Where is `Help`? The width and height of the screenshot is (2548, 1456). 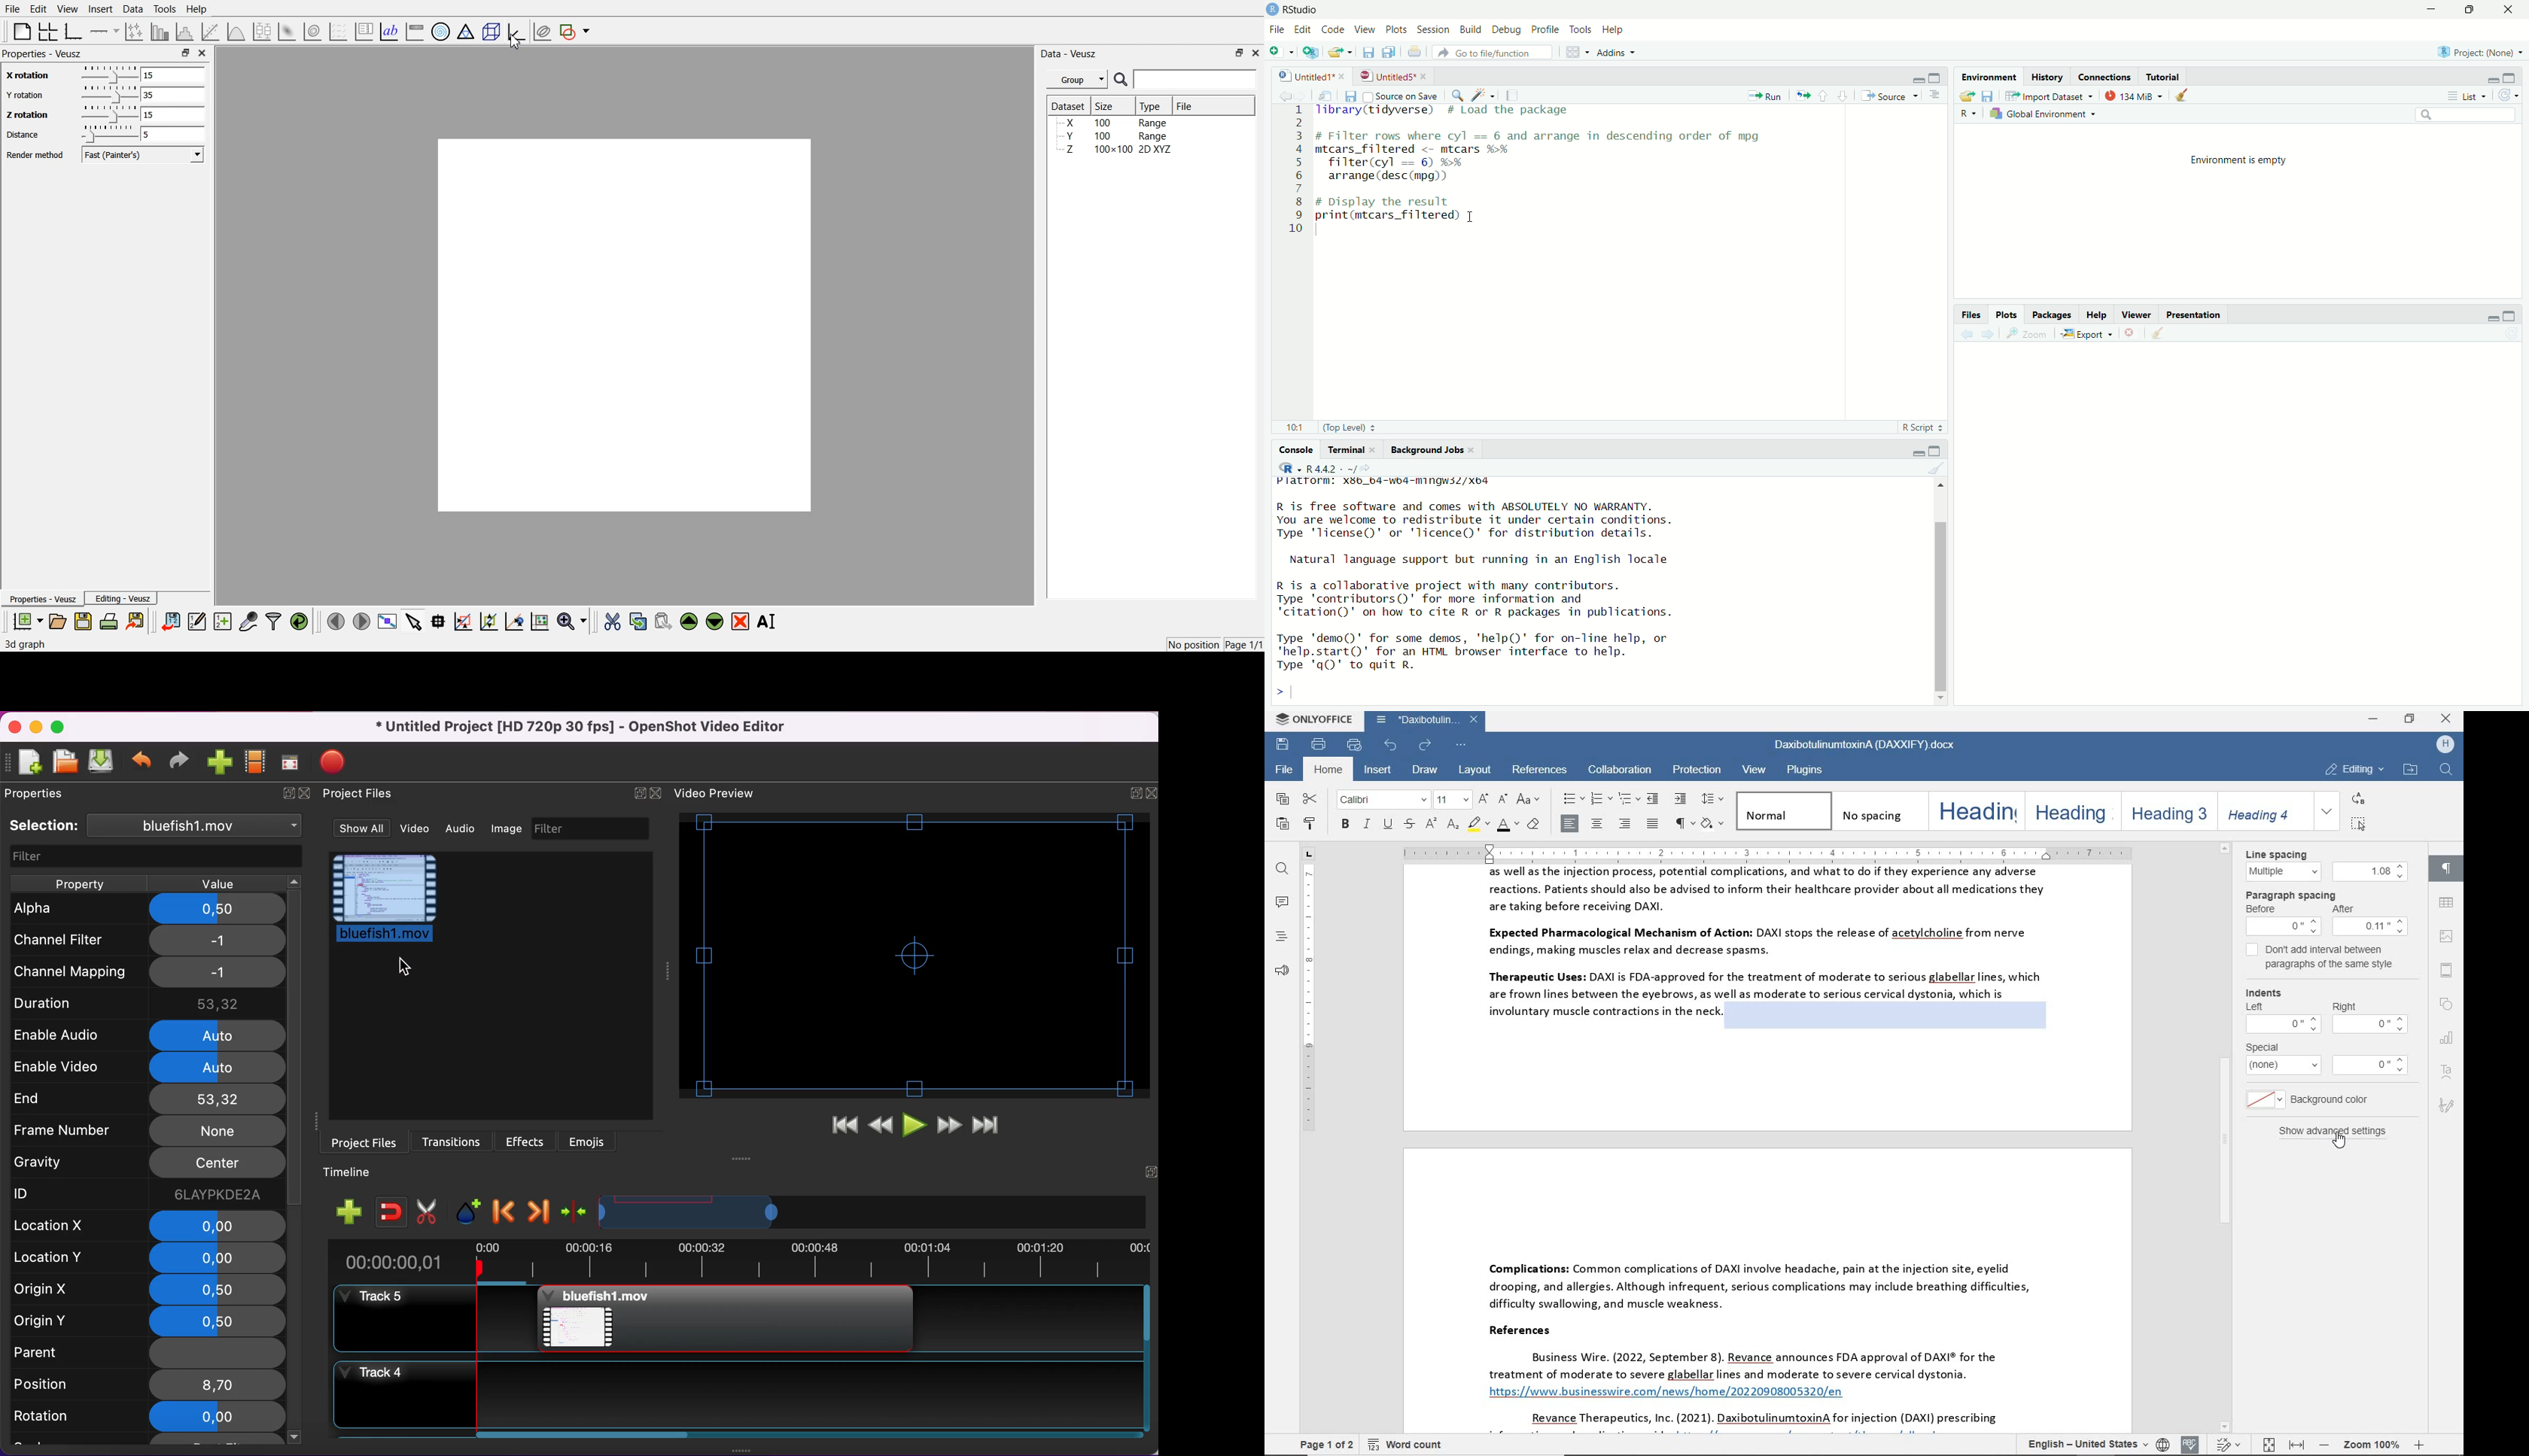 Help is located at coordinates (1613, 30).